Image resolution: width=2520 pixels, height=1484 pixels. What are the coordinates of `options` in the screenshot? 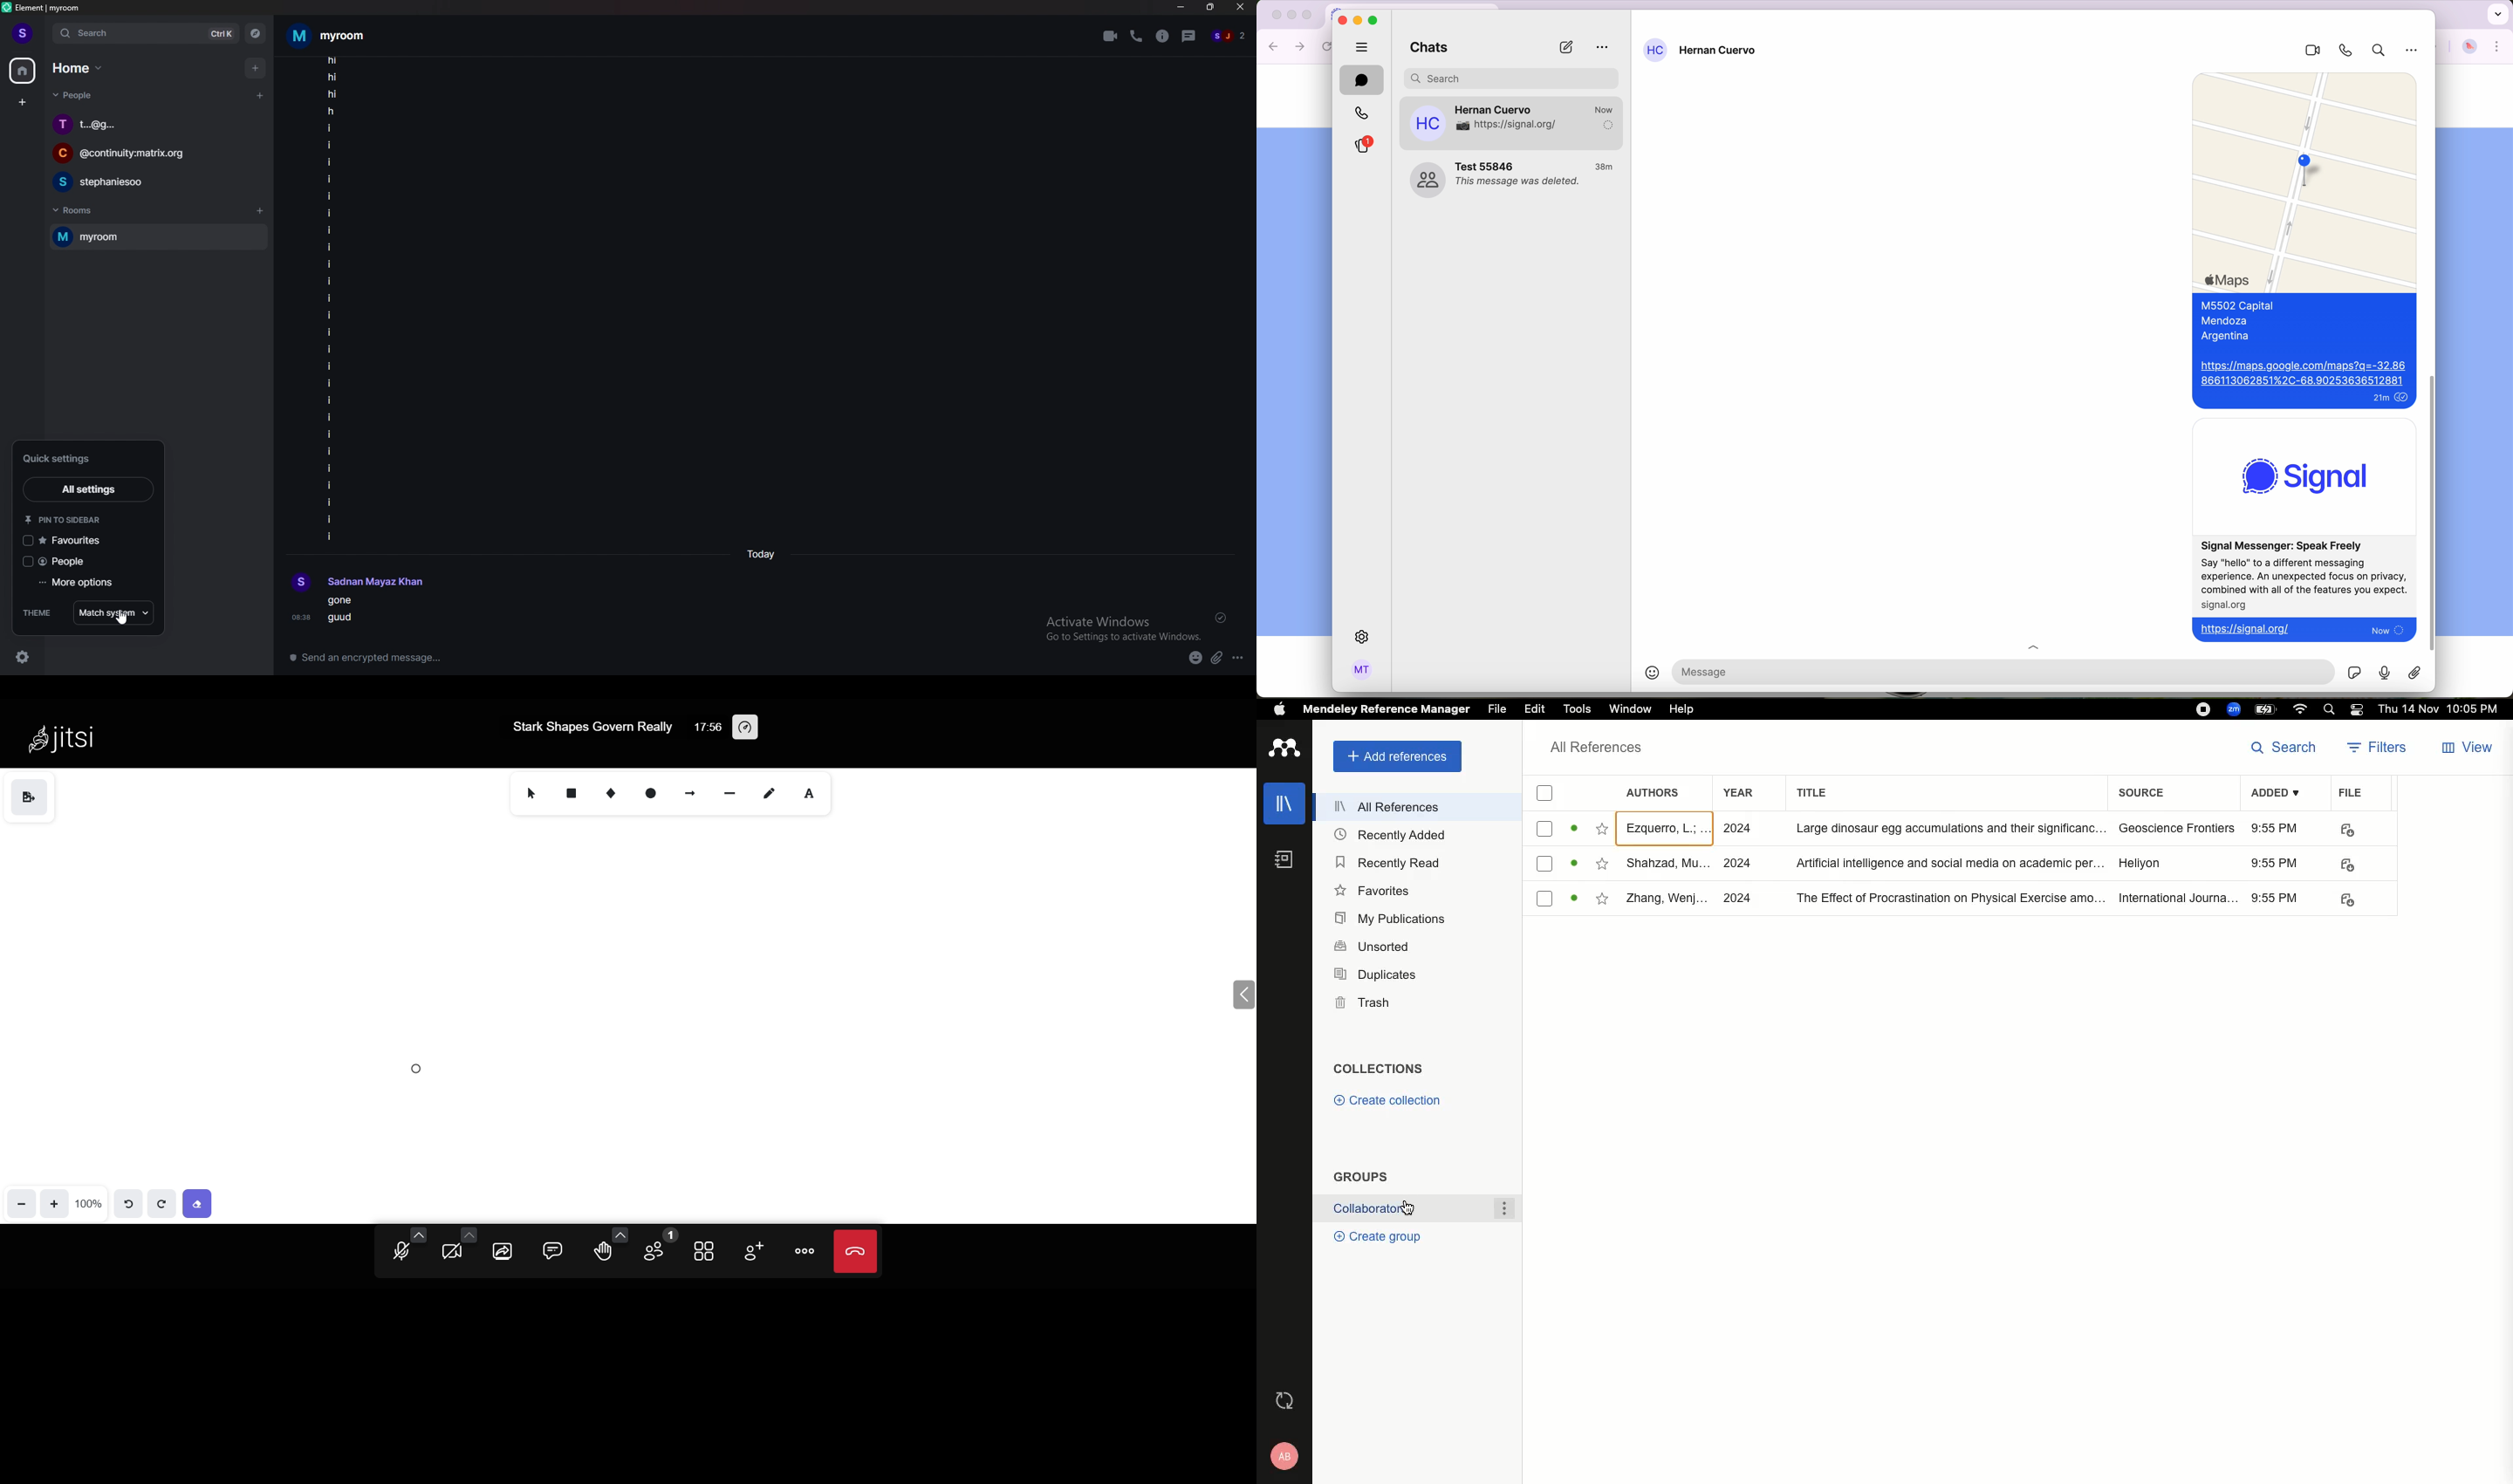 It's located at (1239, 658).